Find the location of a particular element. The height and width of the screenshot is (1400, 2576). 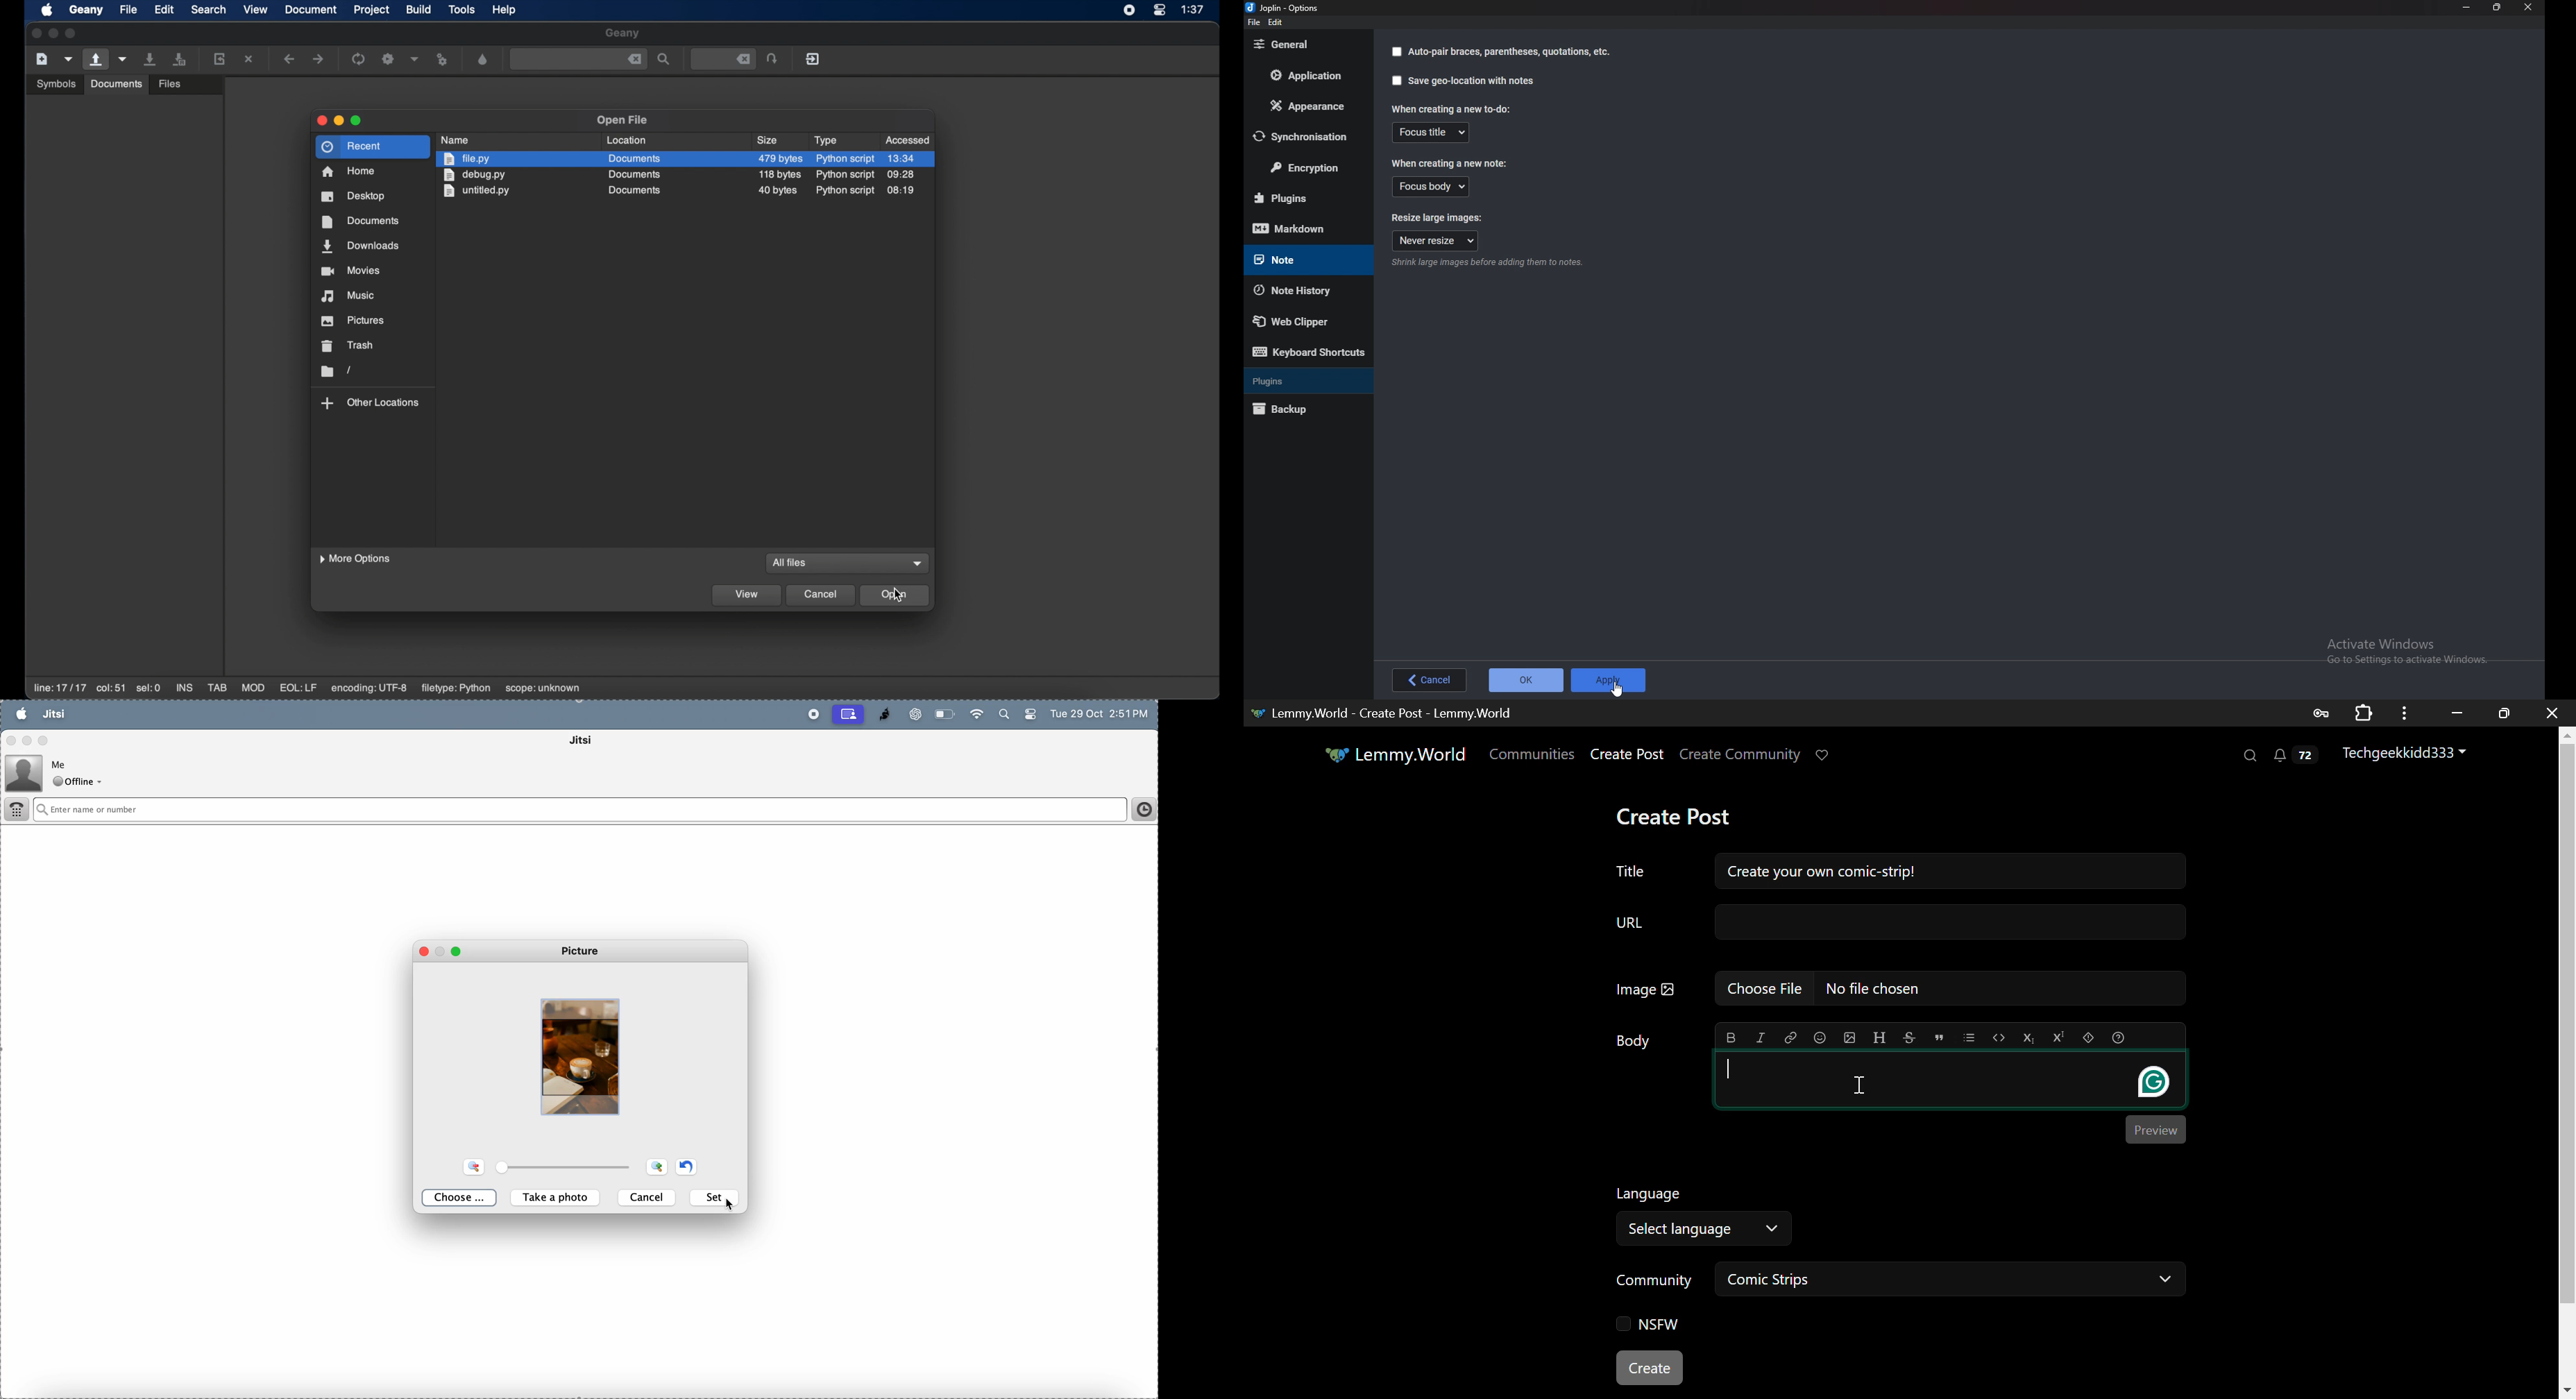

take a photo is located at coordinates (558, 1198).